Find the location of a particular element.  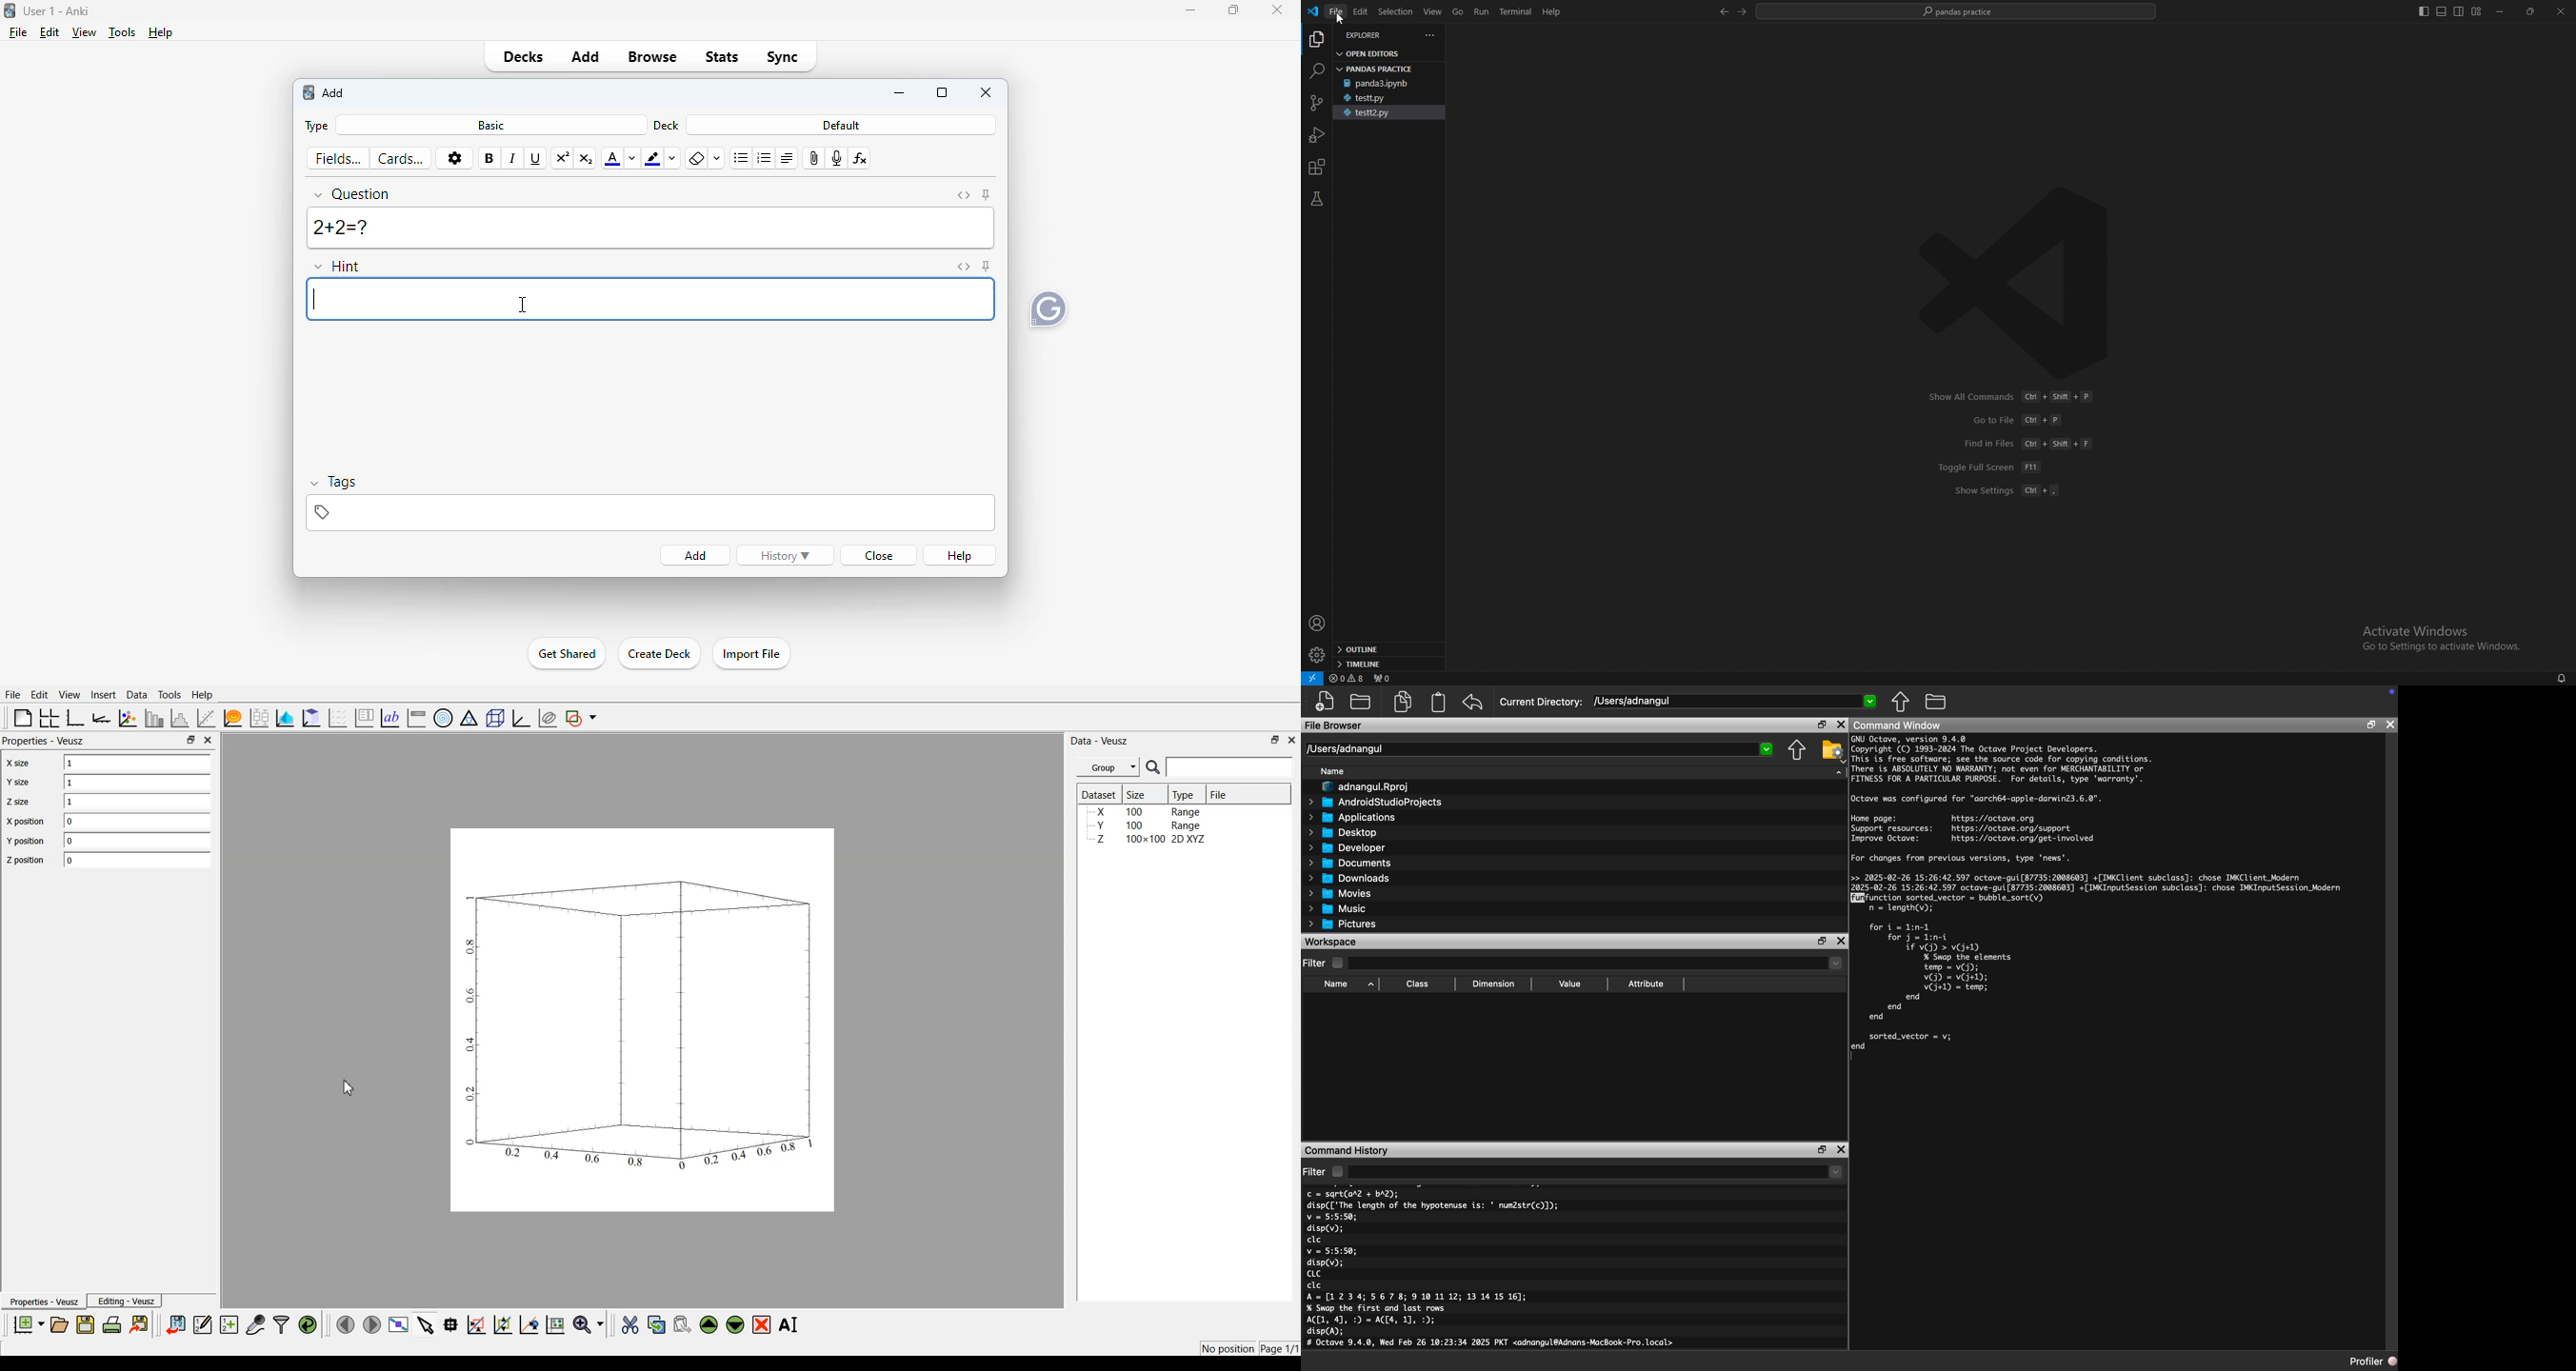

create deck is located at coordinates (659, 654).